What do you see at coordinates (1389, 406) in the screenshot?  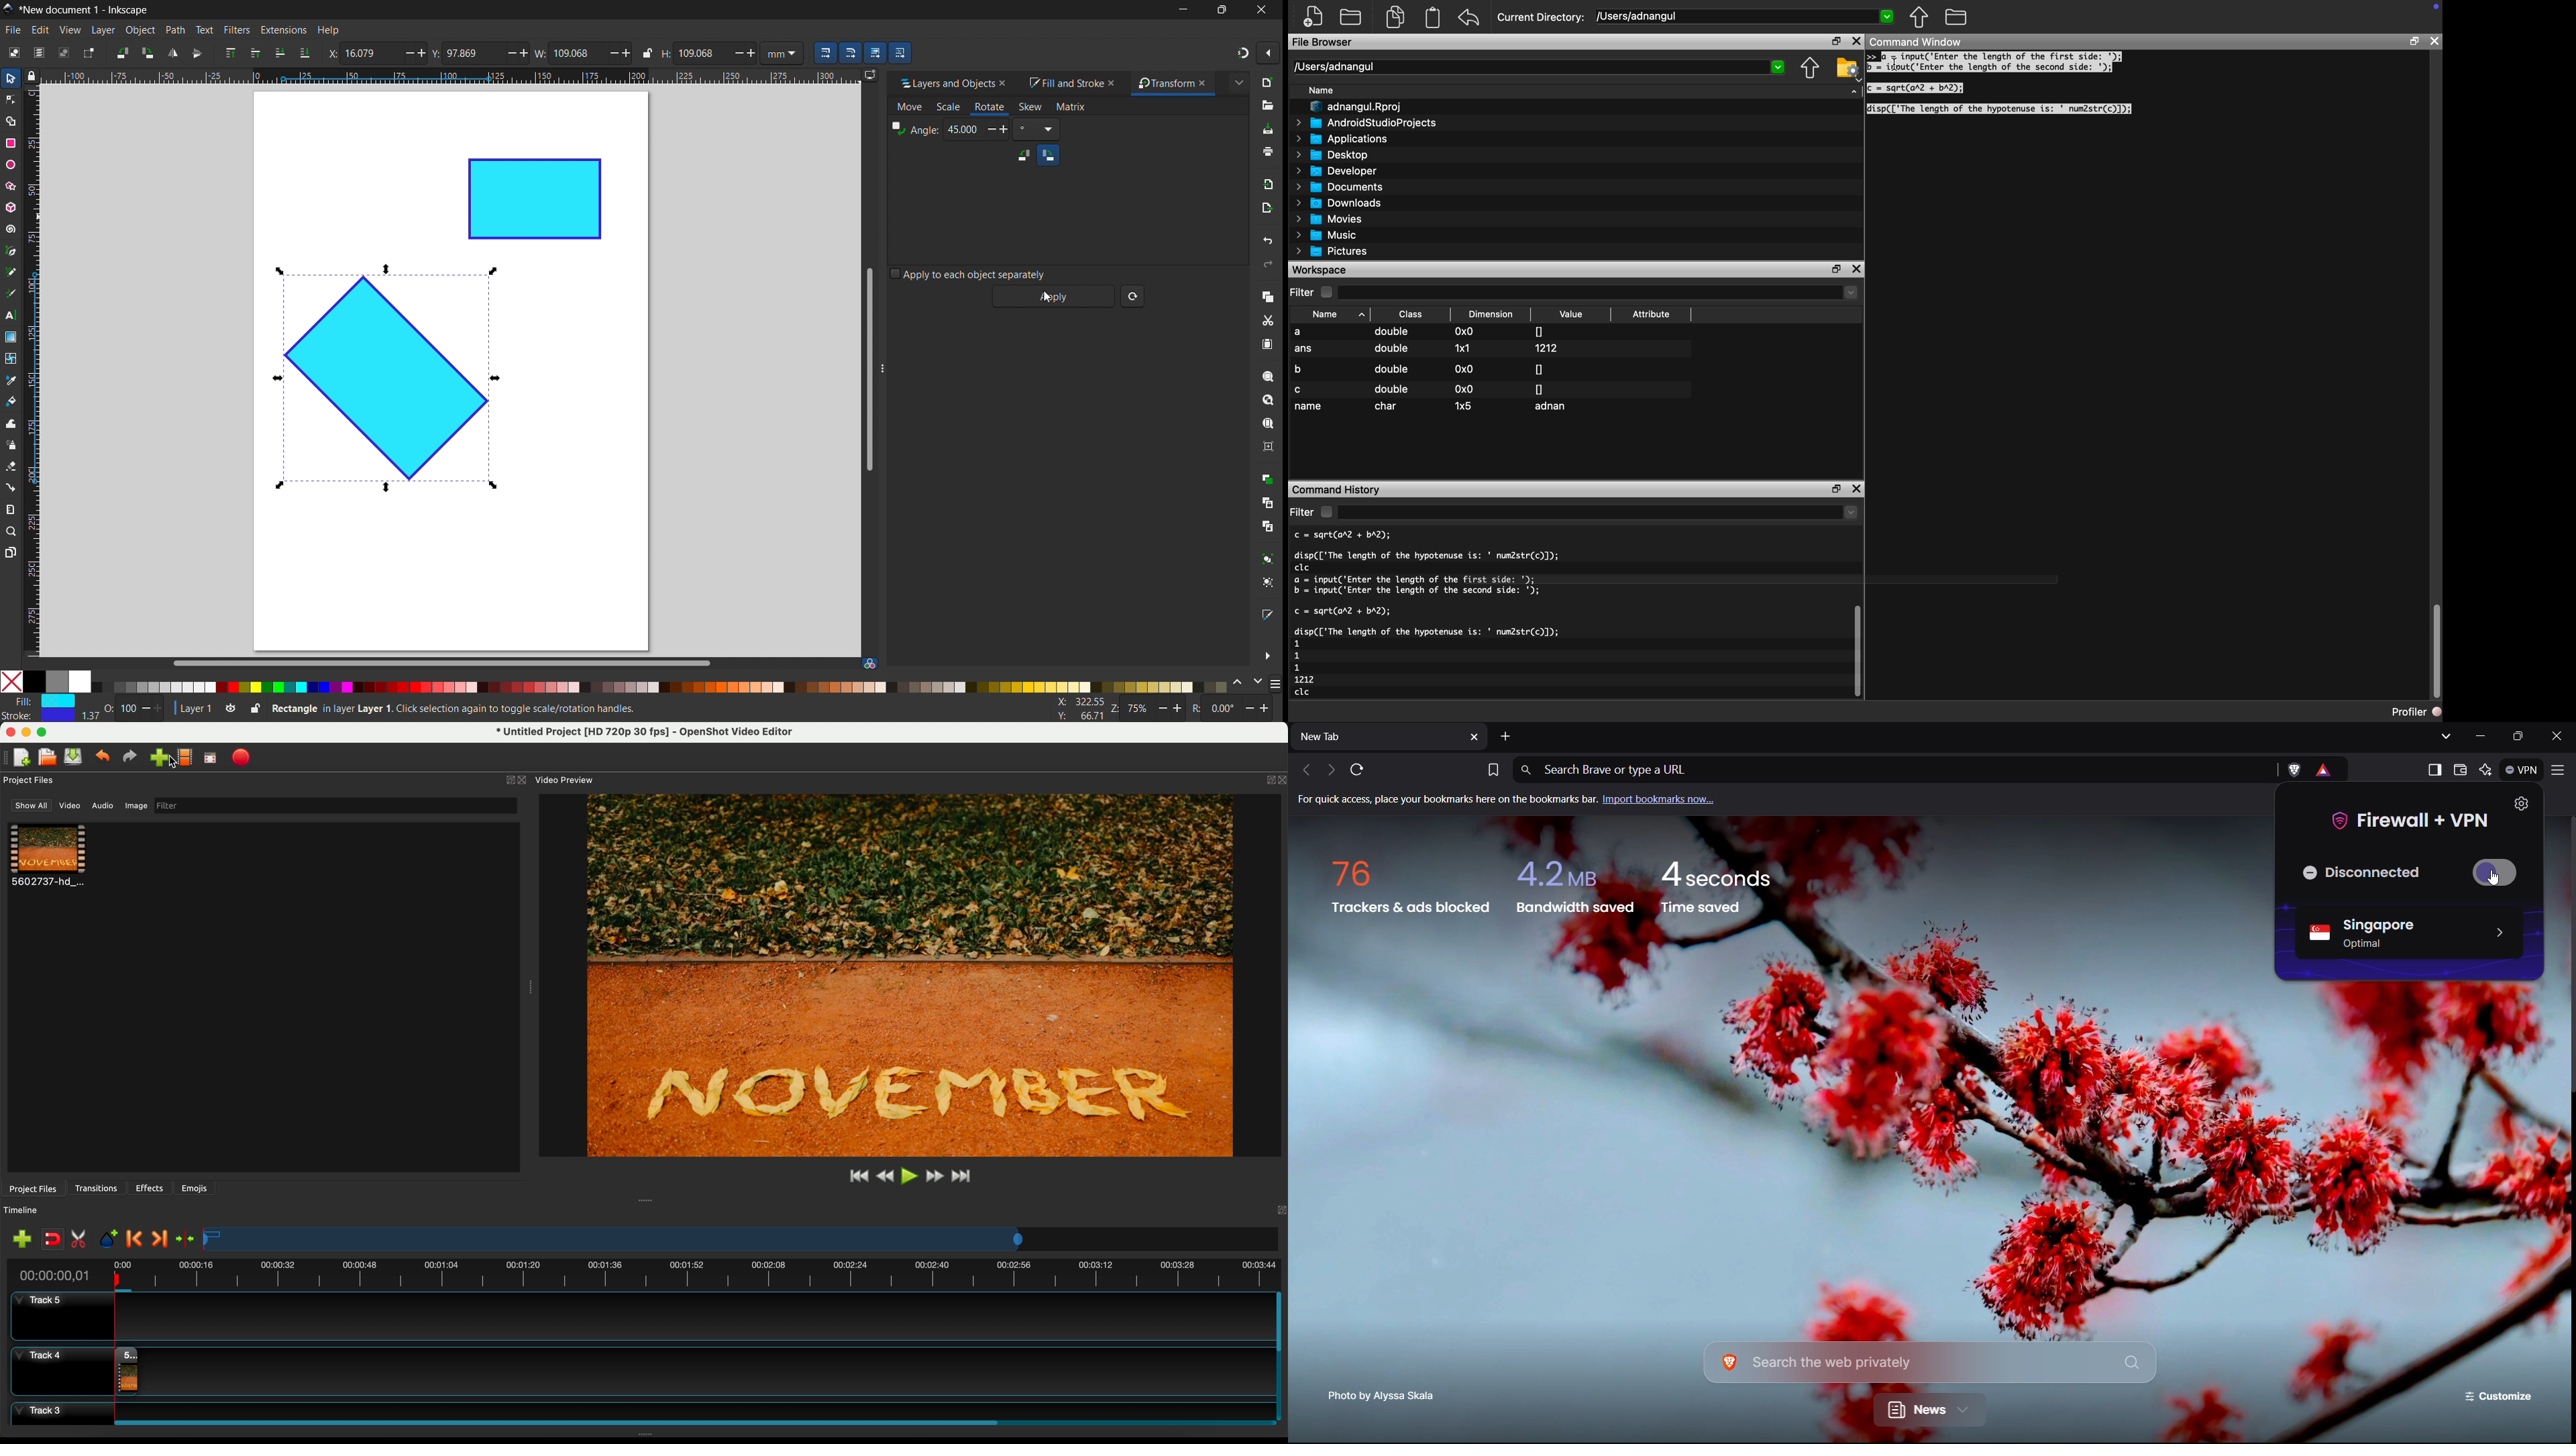 I see `char` at bounding box center [1389, 406].